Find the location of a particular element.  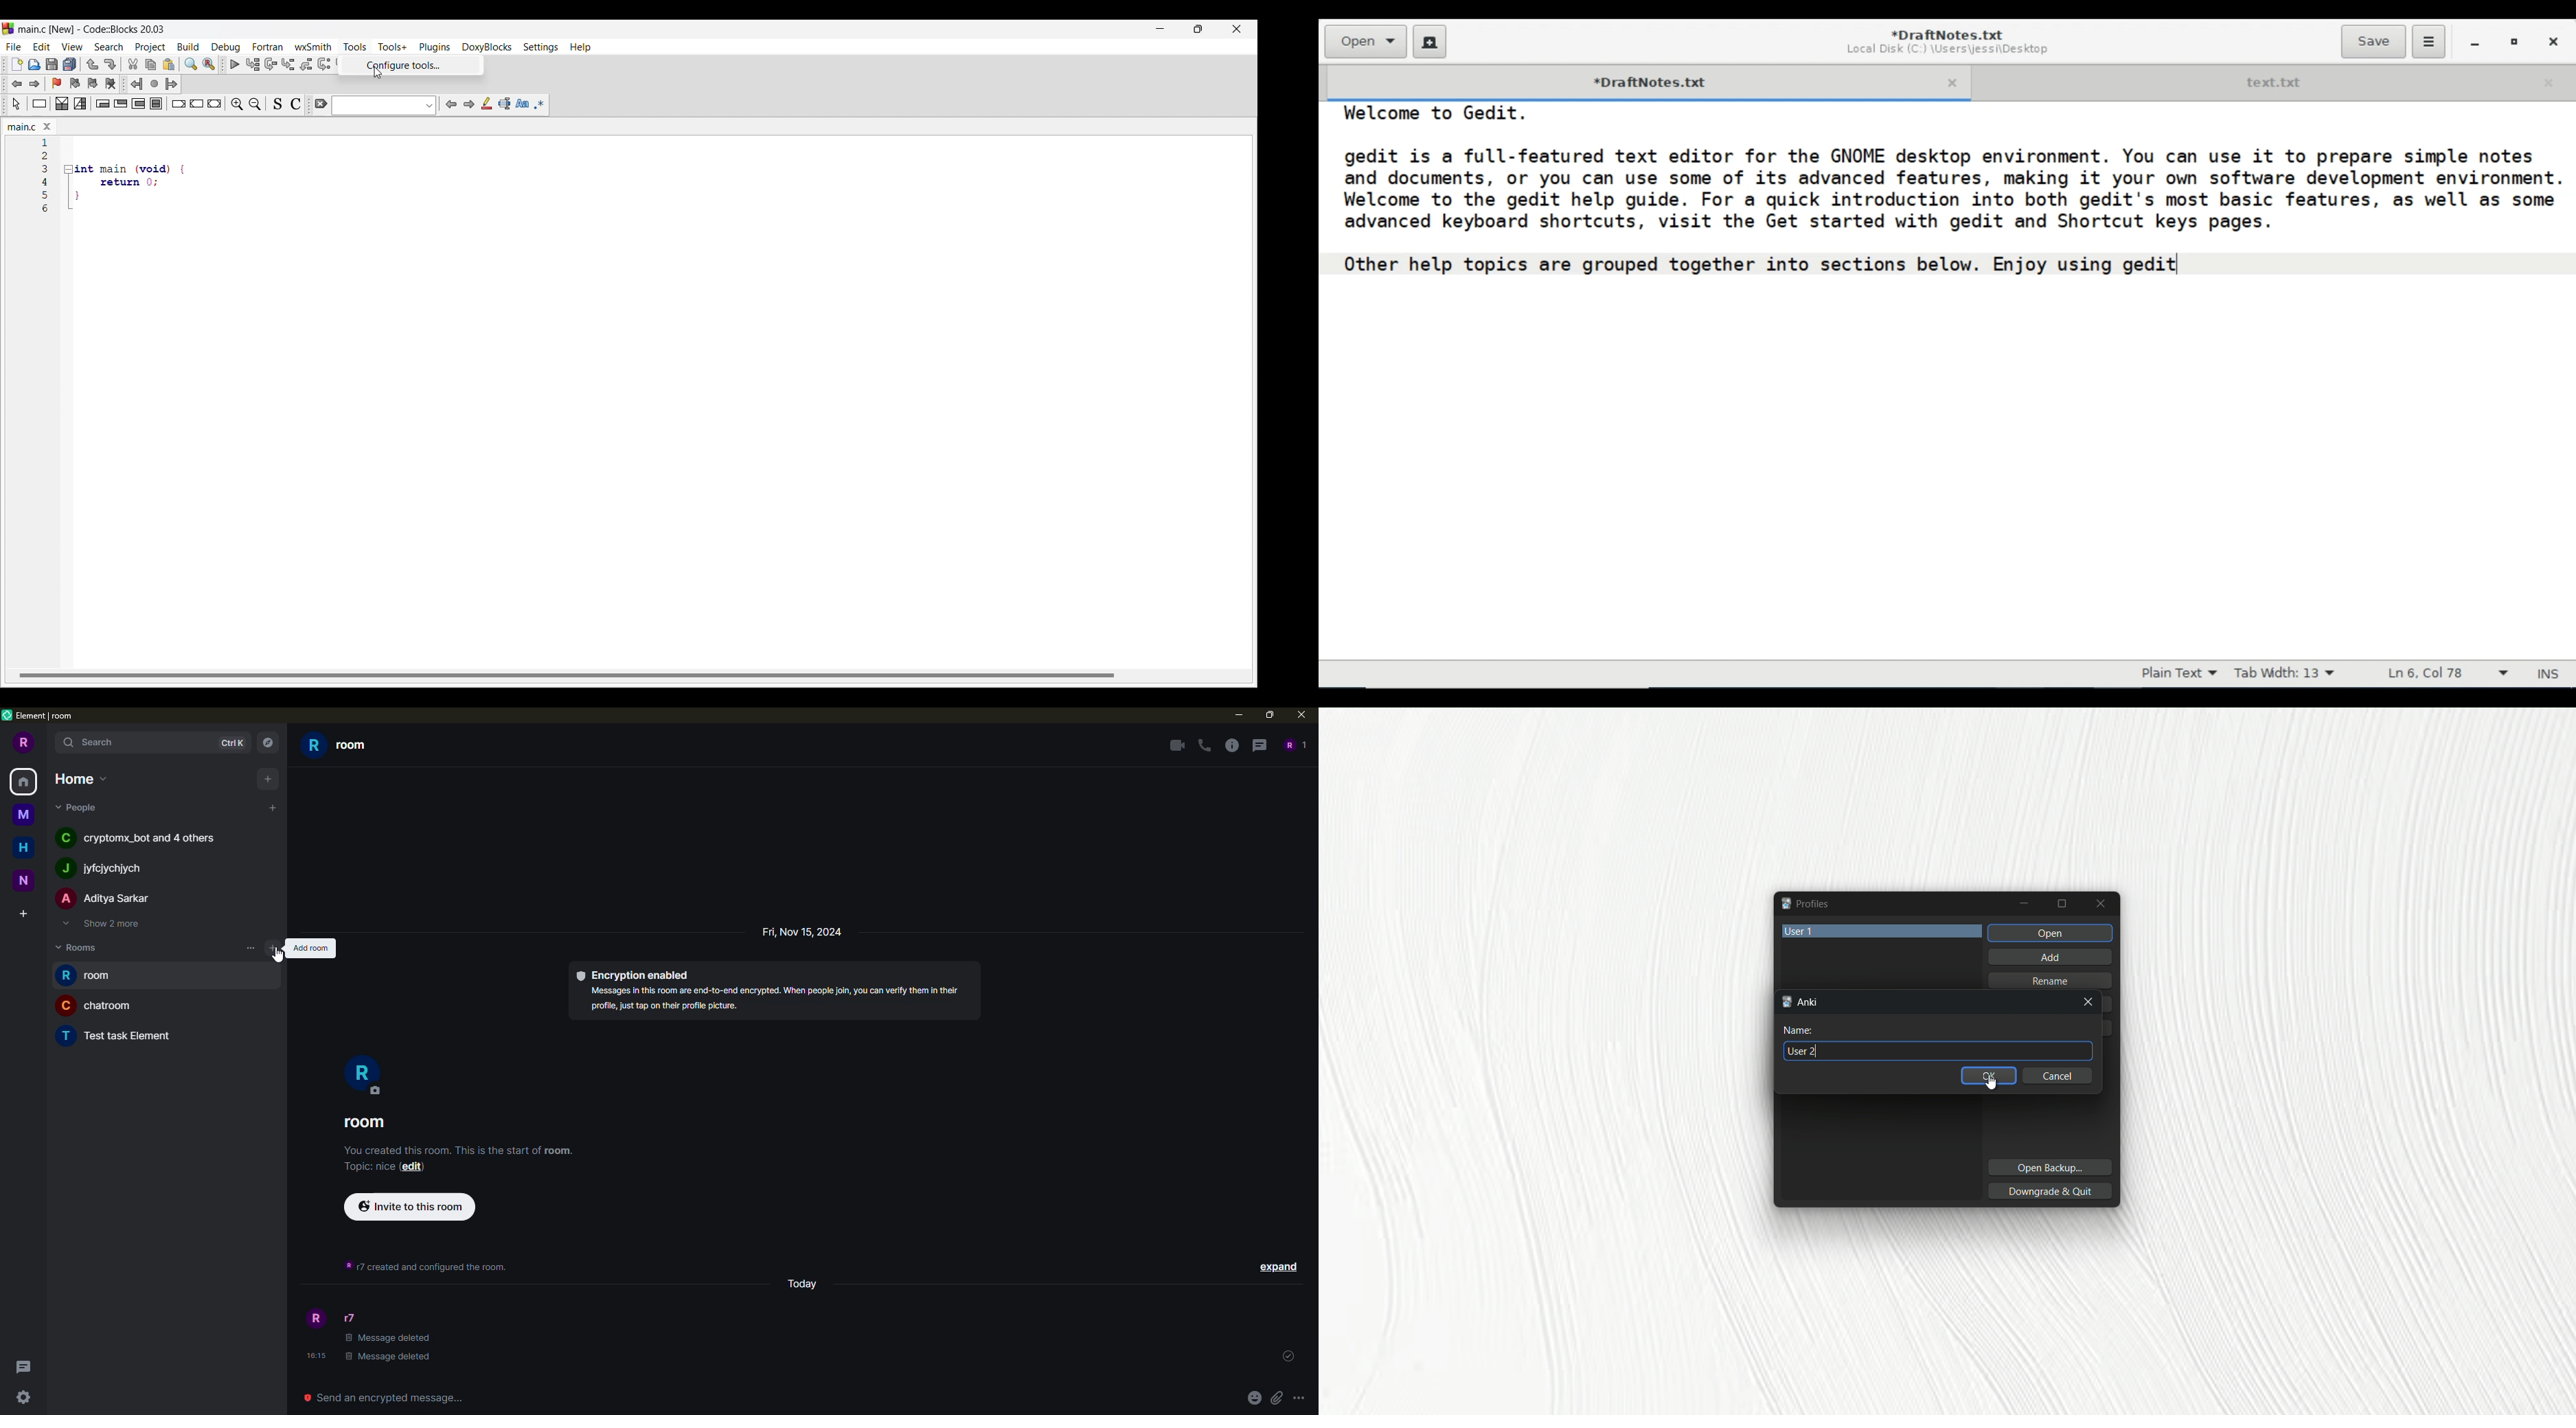

close is located at coordinates (2089, 1004).